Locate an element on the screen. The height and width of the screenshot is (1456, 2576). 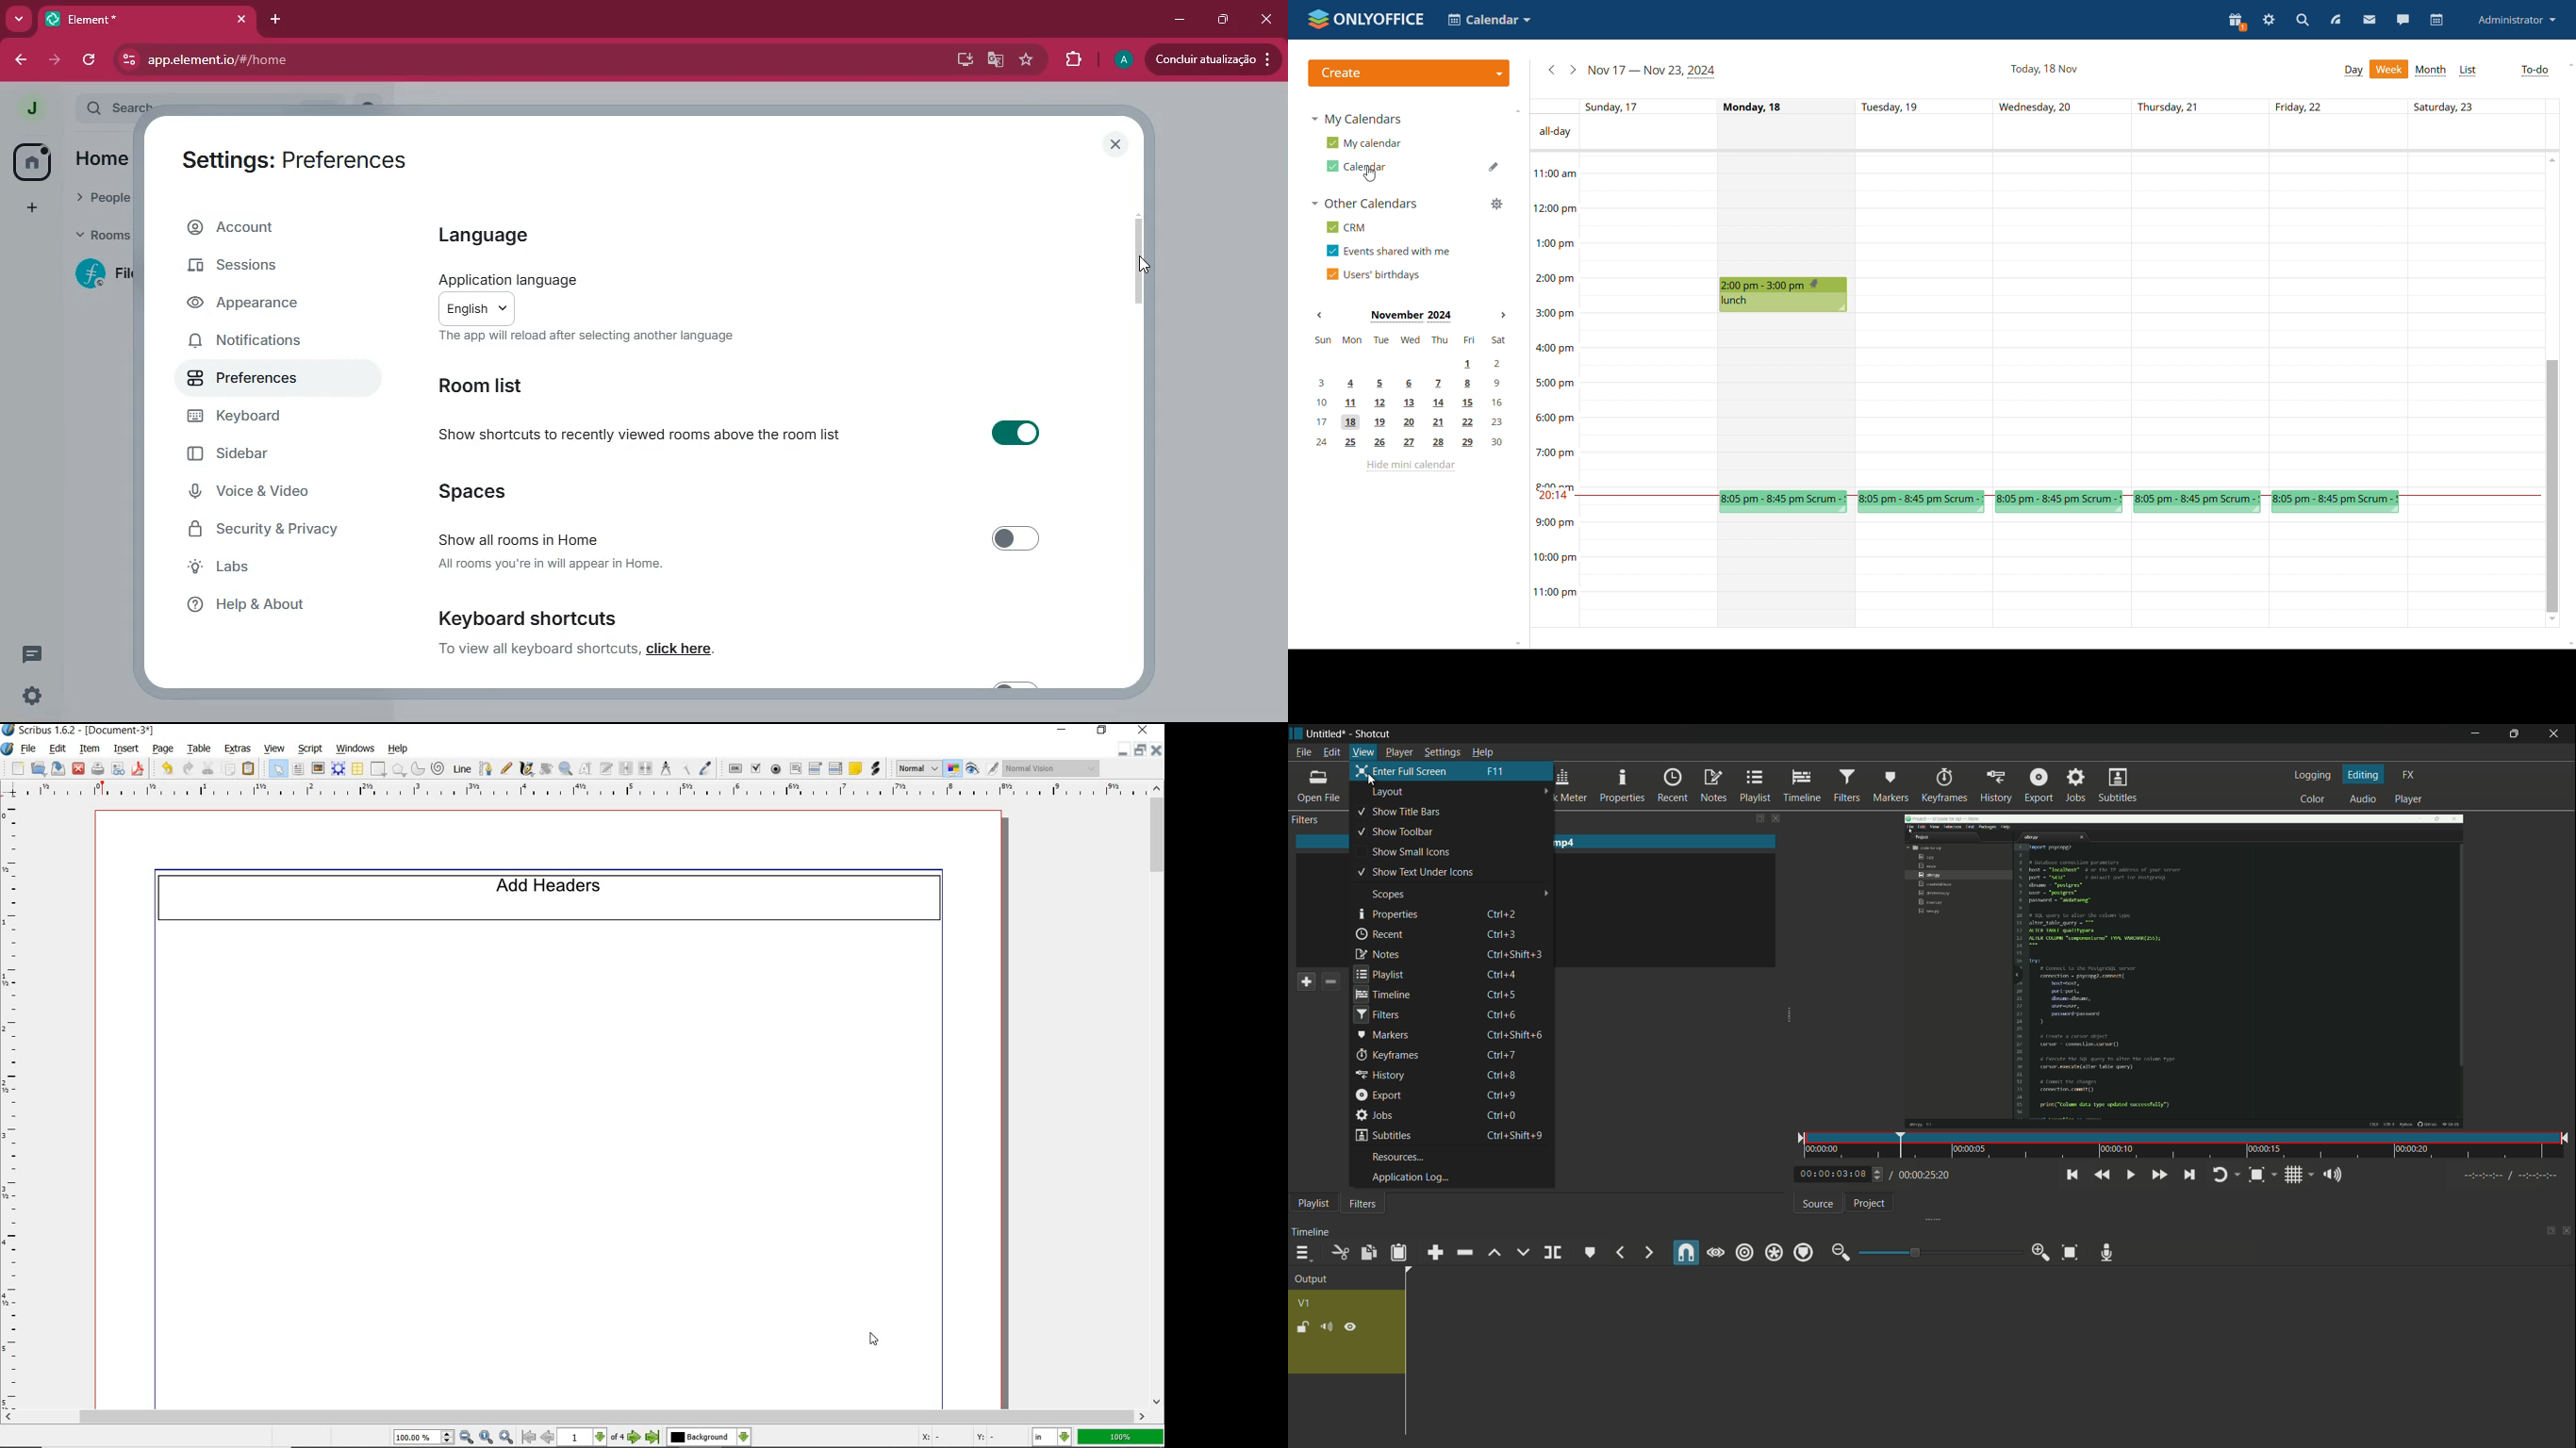
scrollbar is located at coordinates (1158, 1094).